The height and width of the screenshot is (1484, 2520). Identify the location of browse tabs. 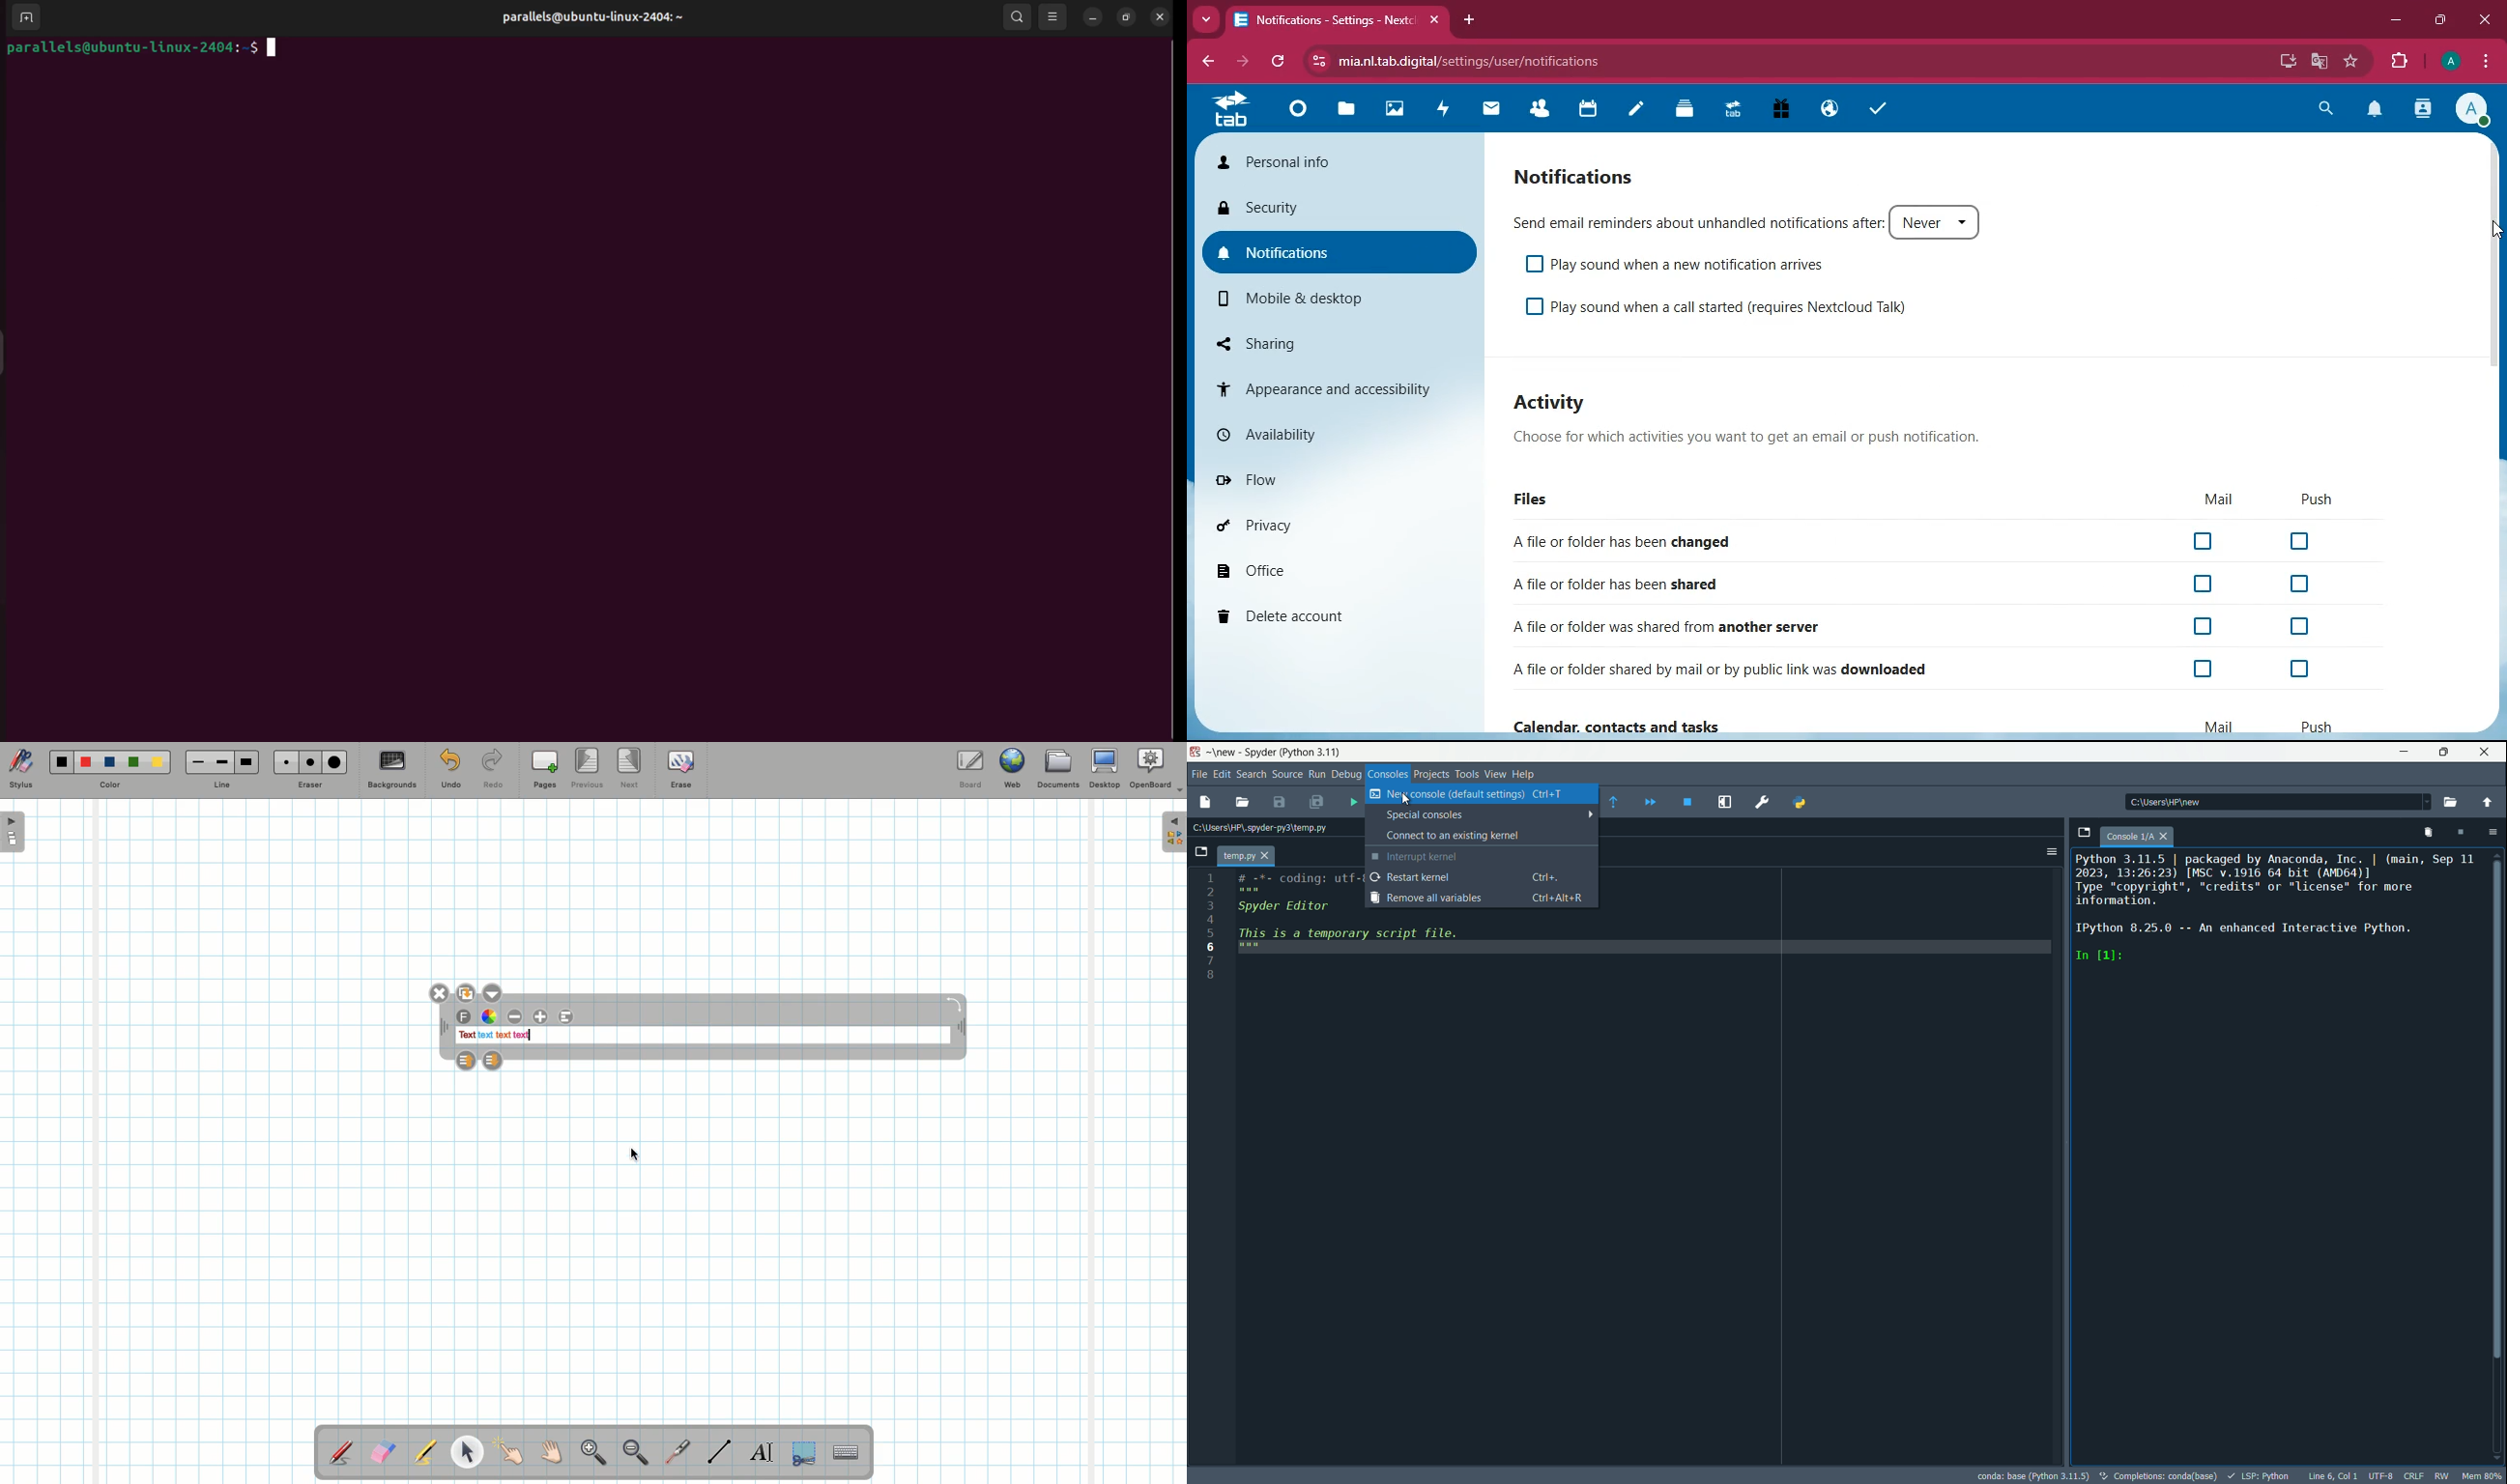
(1201, 852).